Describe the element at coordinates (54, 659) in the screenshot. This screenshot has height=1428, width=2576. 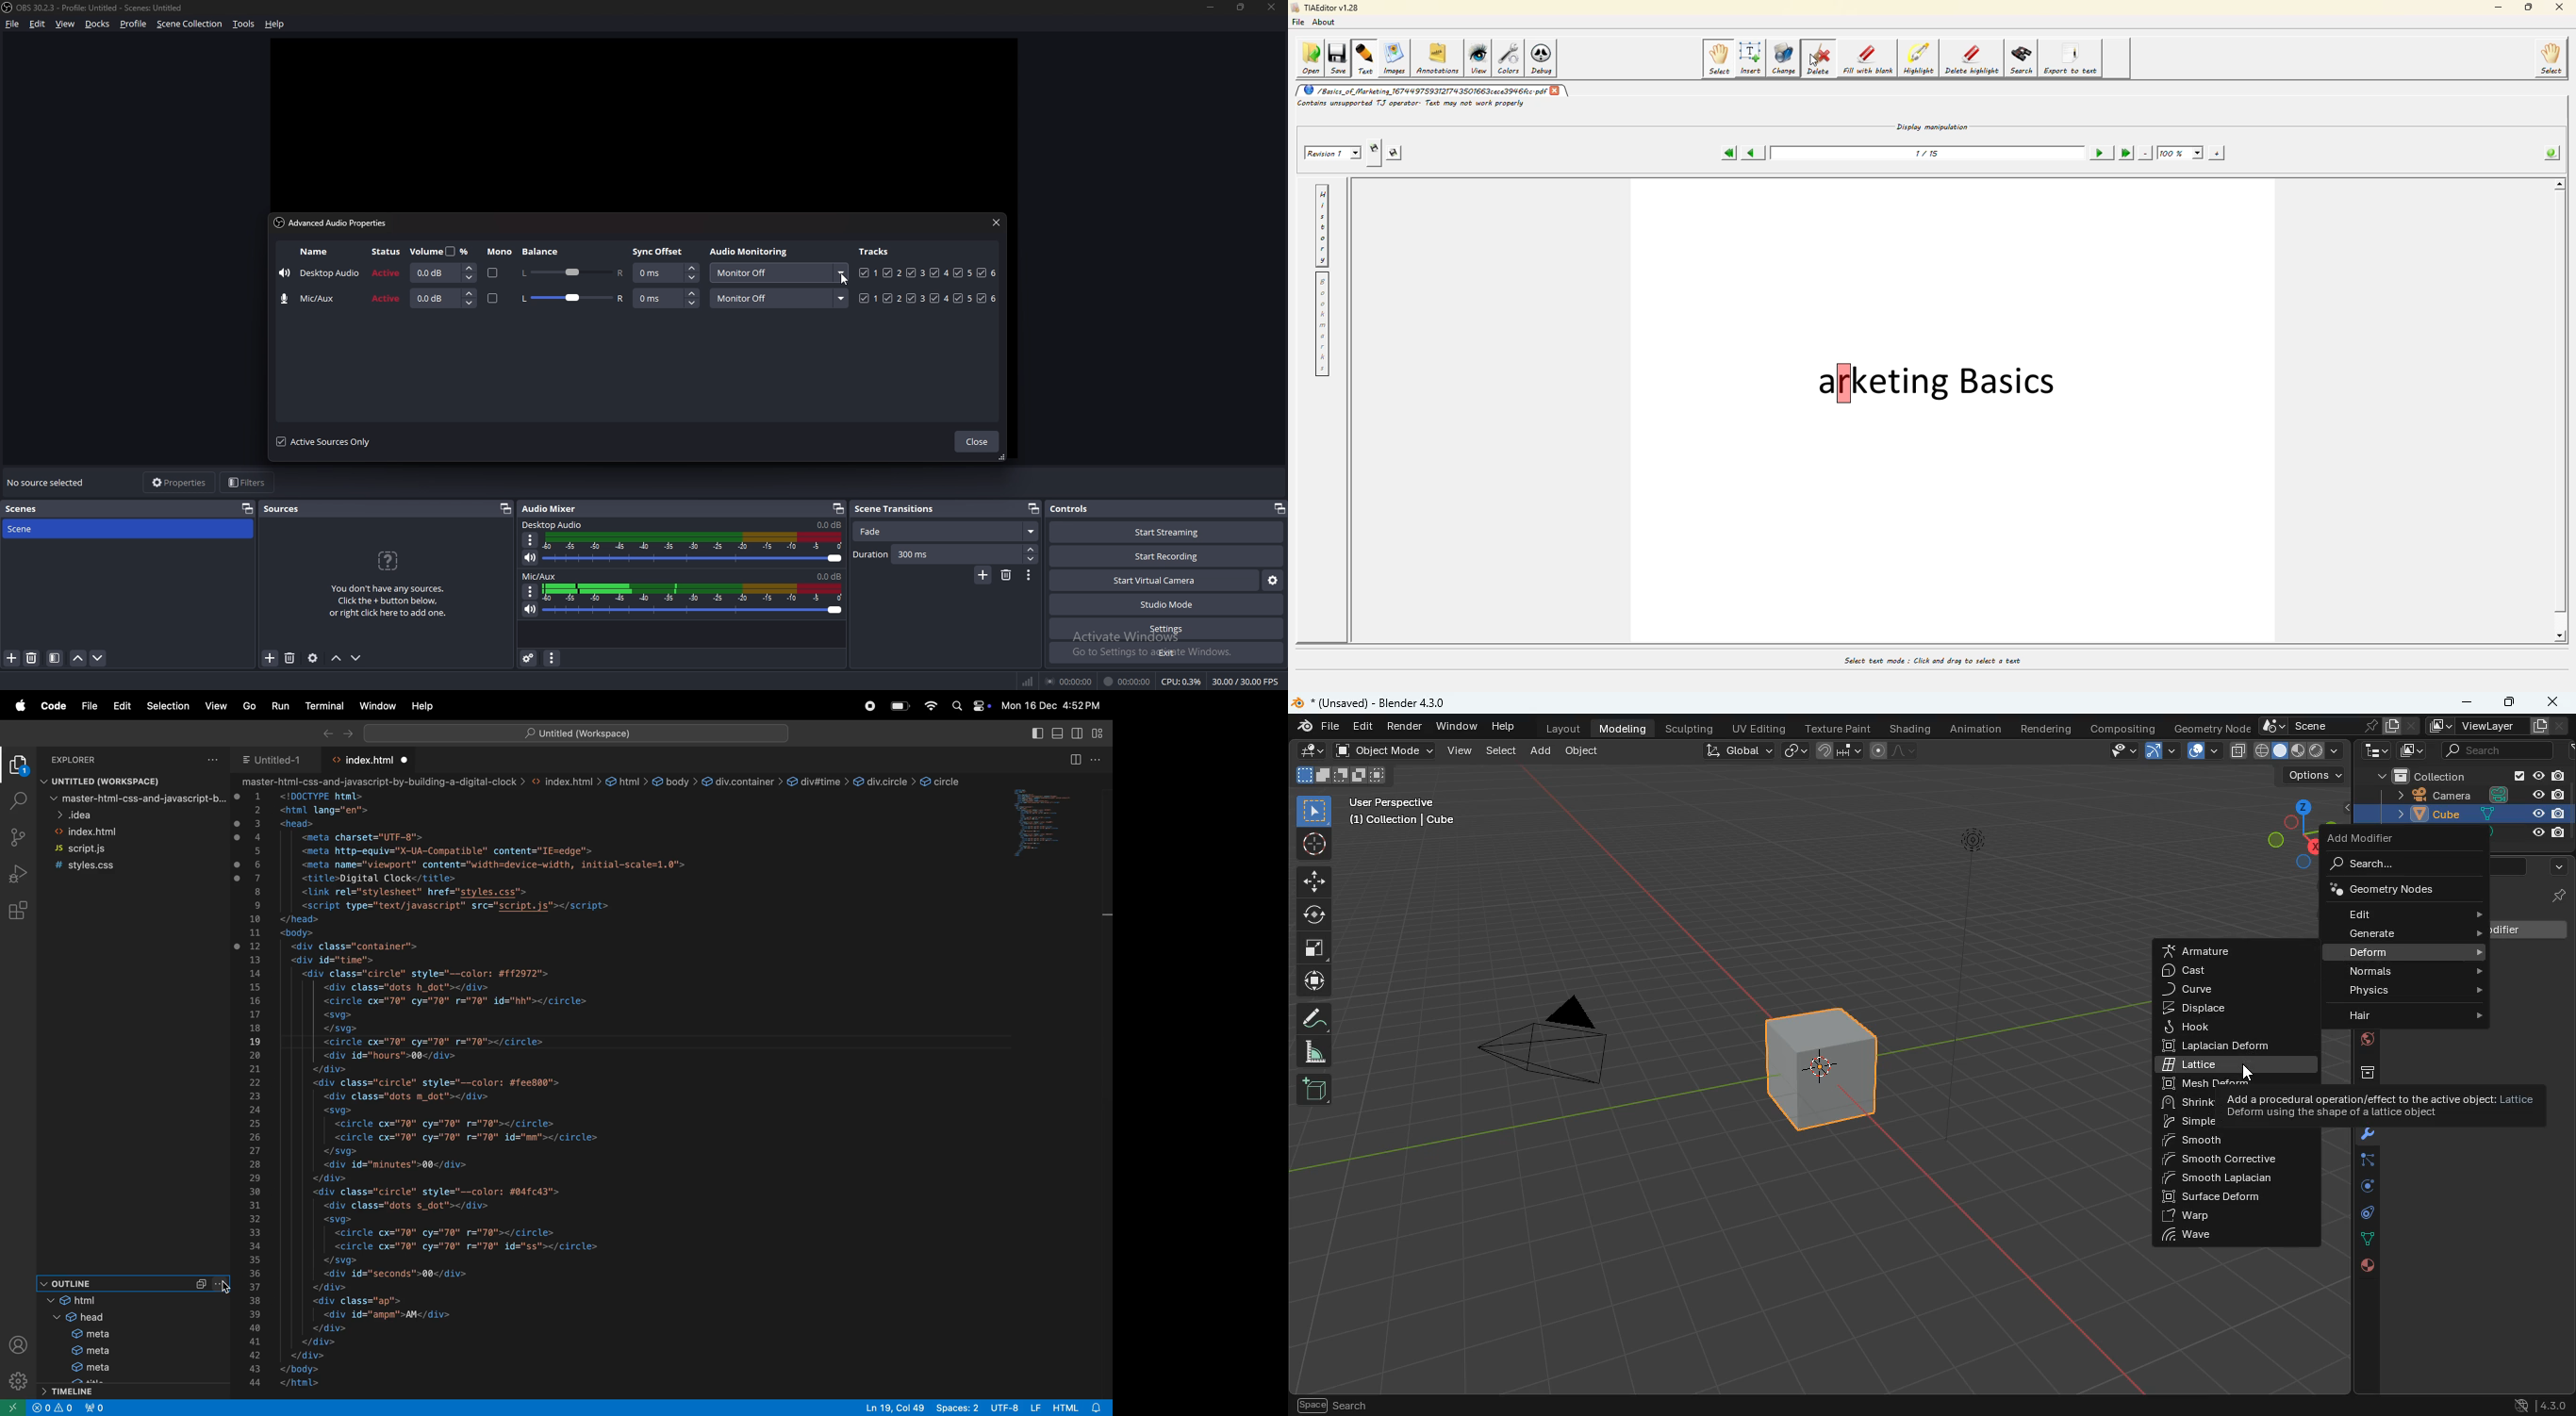
I see `filter` at that location.